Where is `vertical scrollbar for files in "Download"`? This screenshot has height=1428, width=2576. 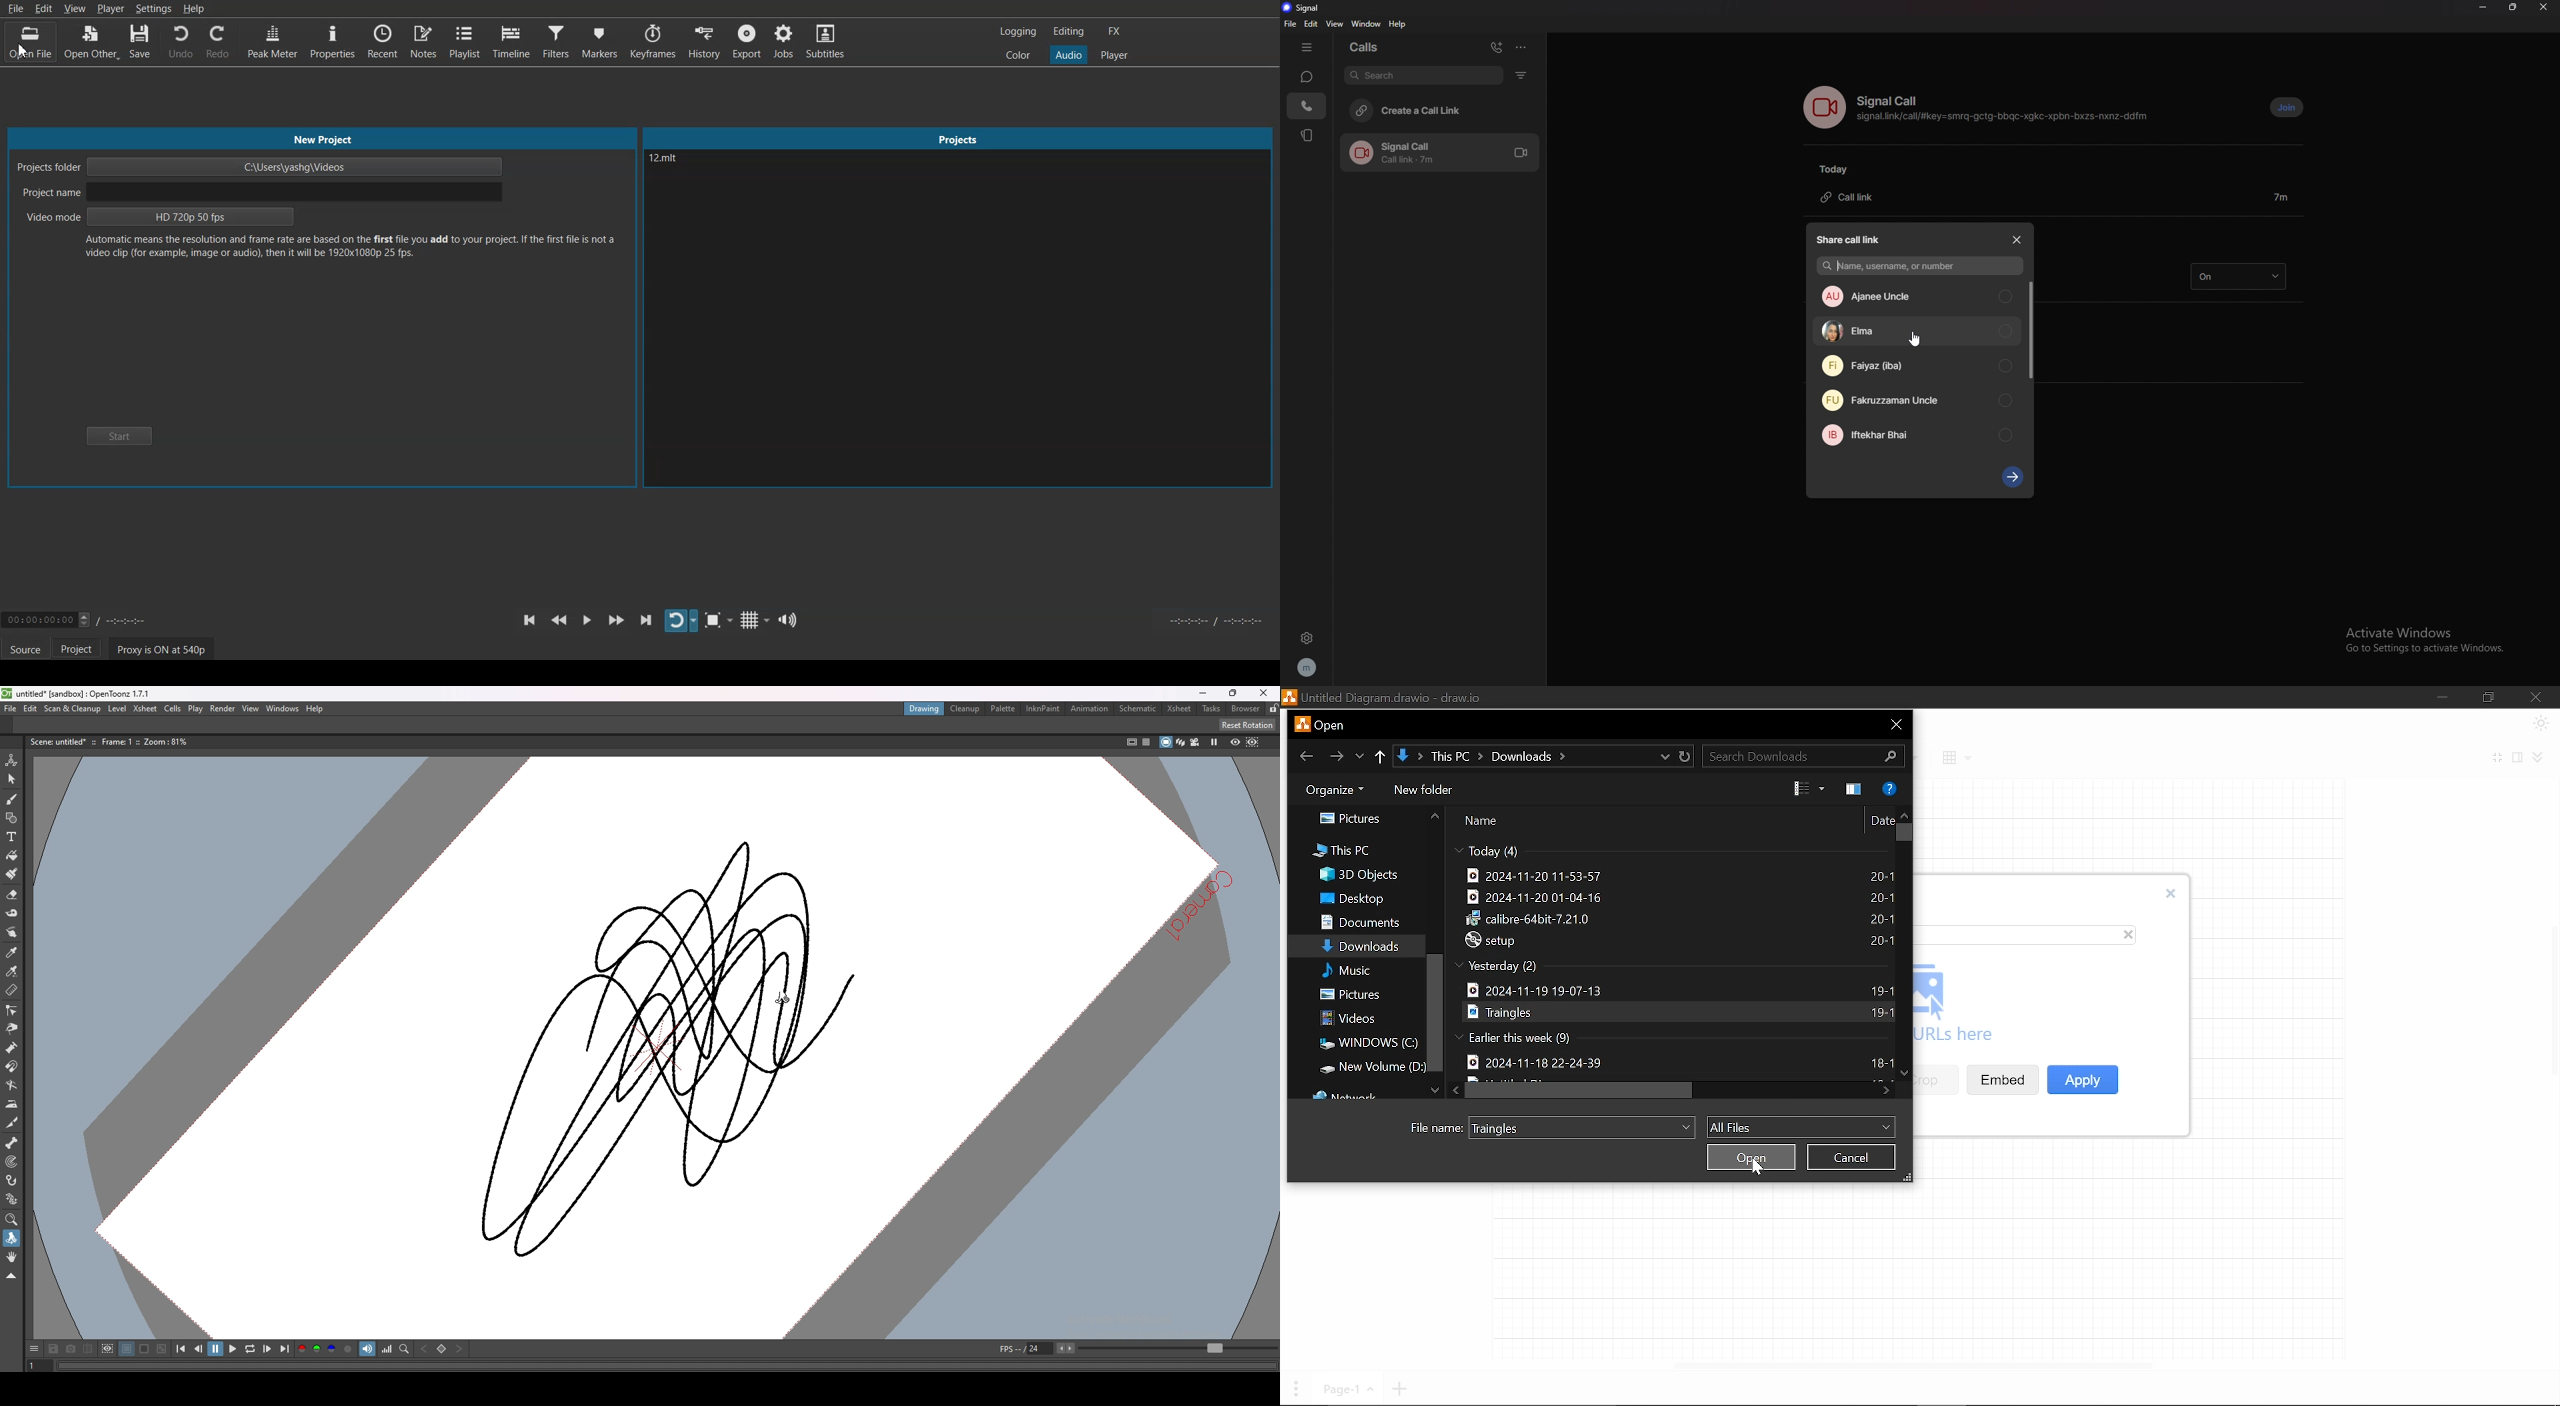
vertical scrollbar for files in "Download" is located at coordinates (1905, 834).